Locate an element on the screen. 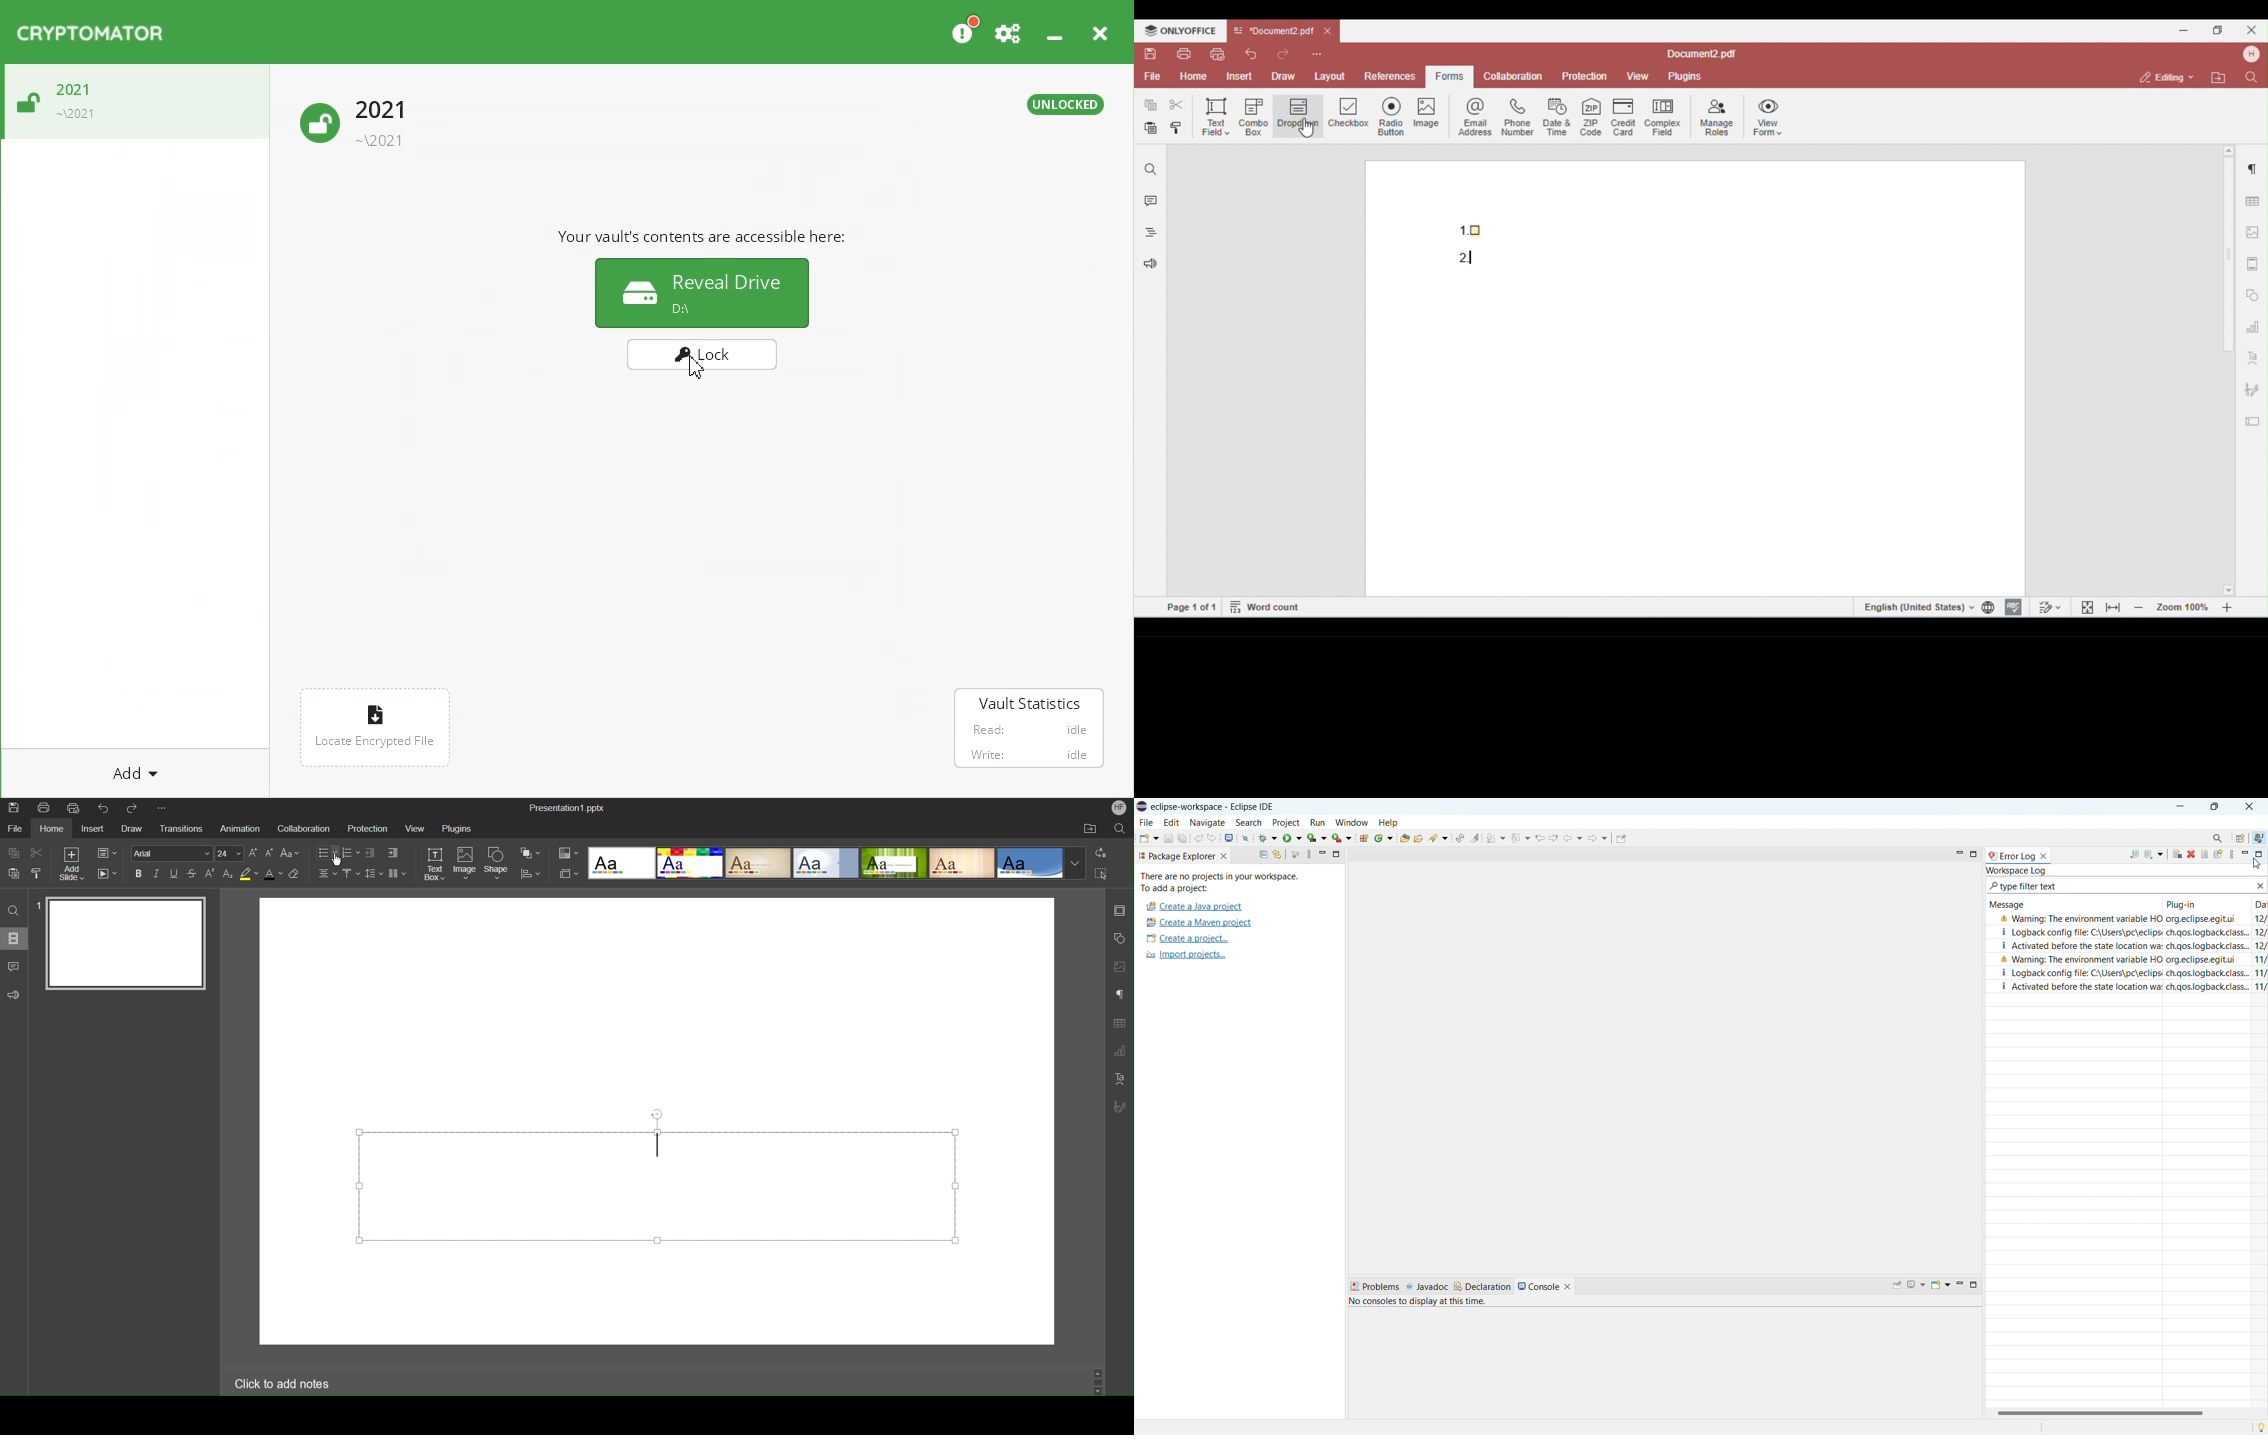 This screenshot has width=2268, height=1456. undo is located at coordinates (1200, 837).